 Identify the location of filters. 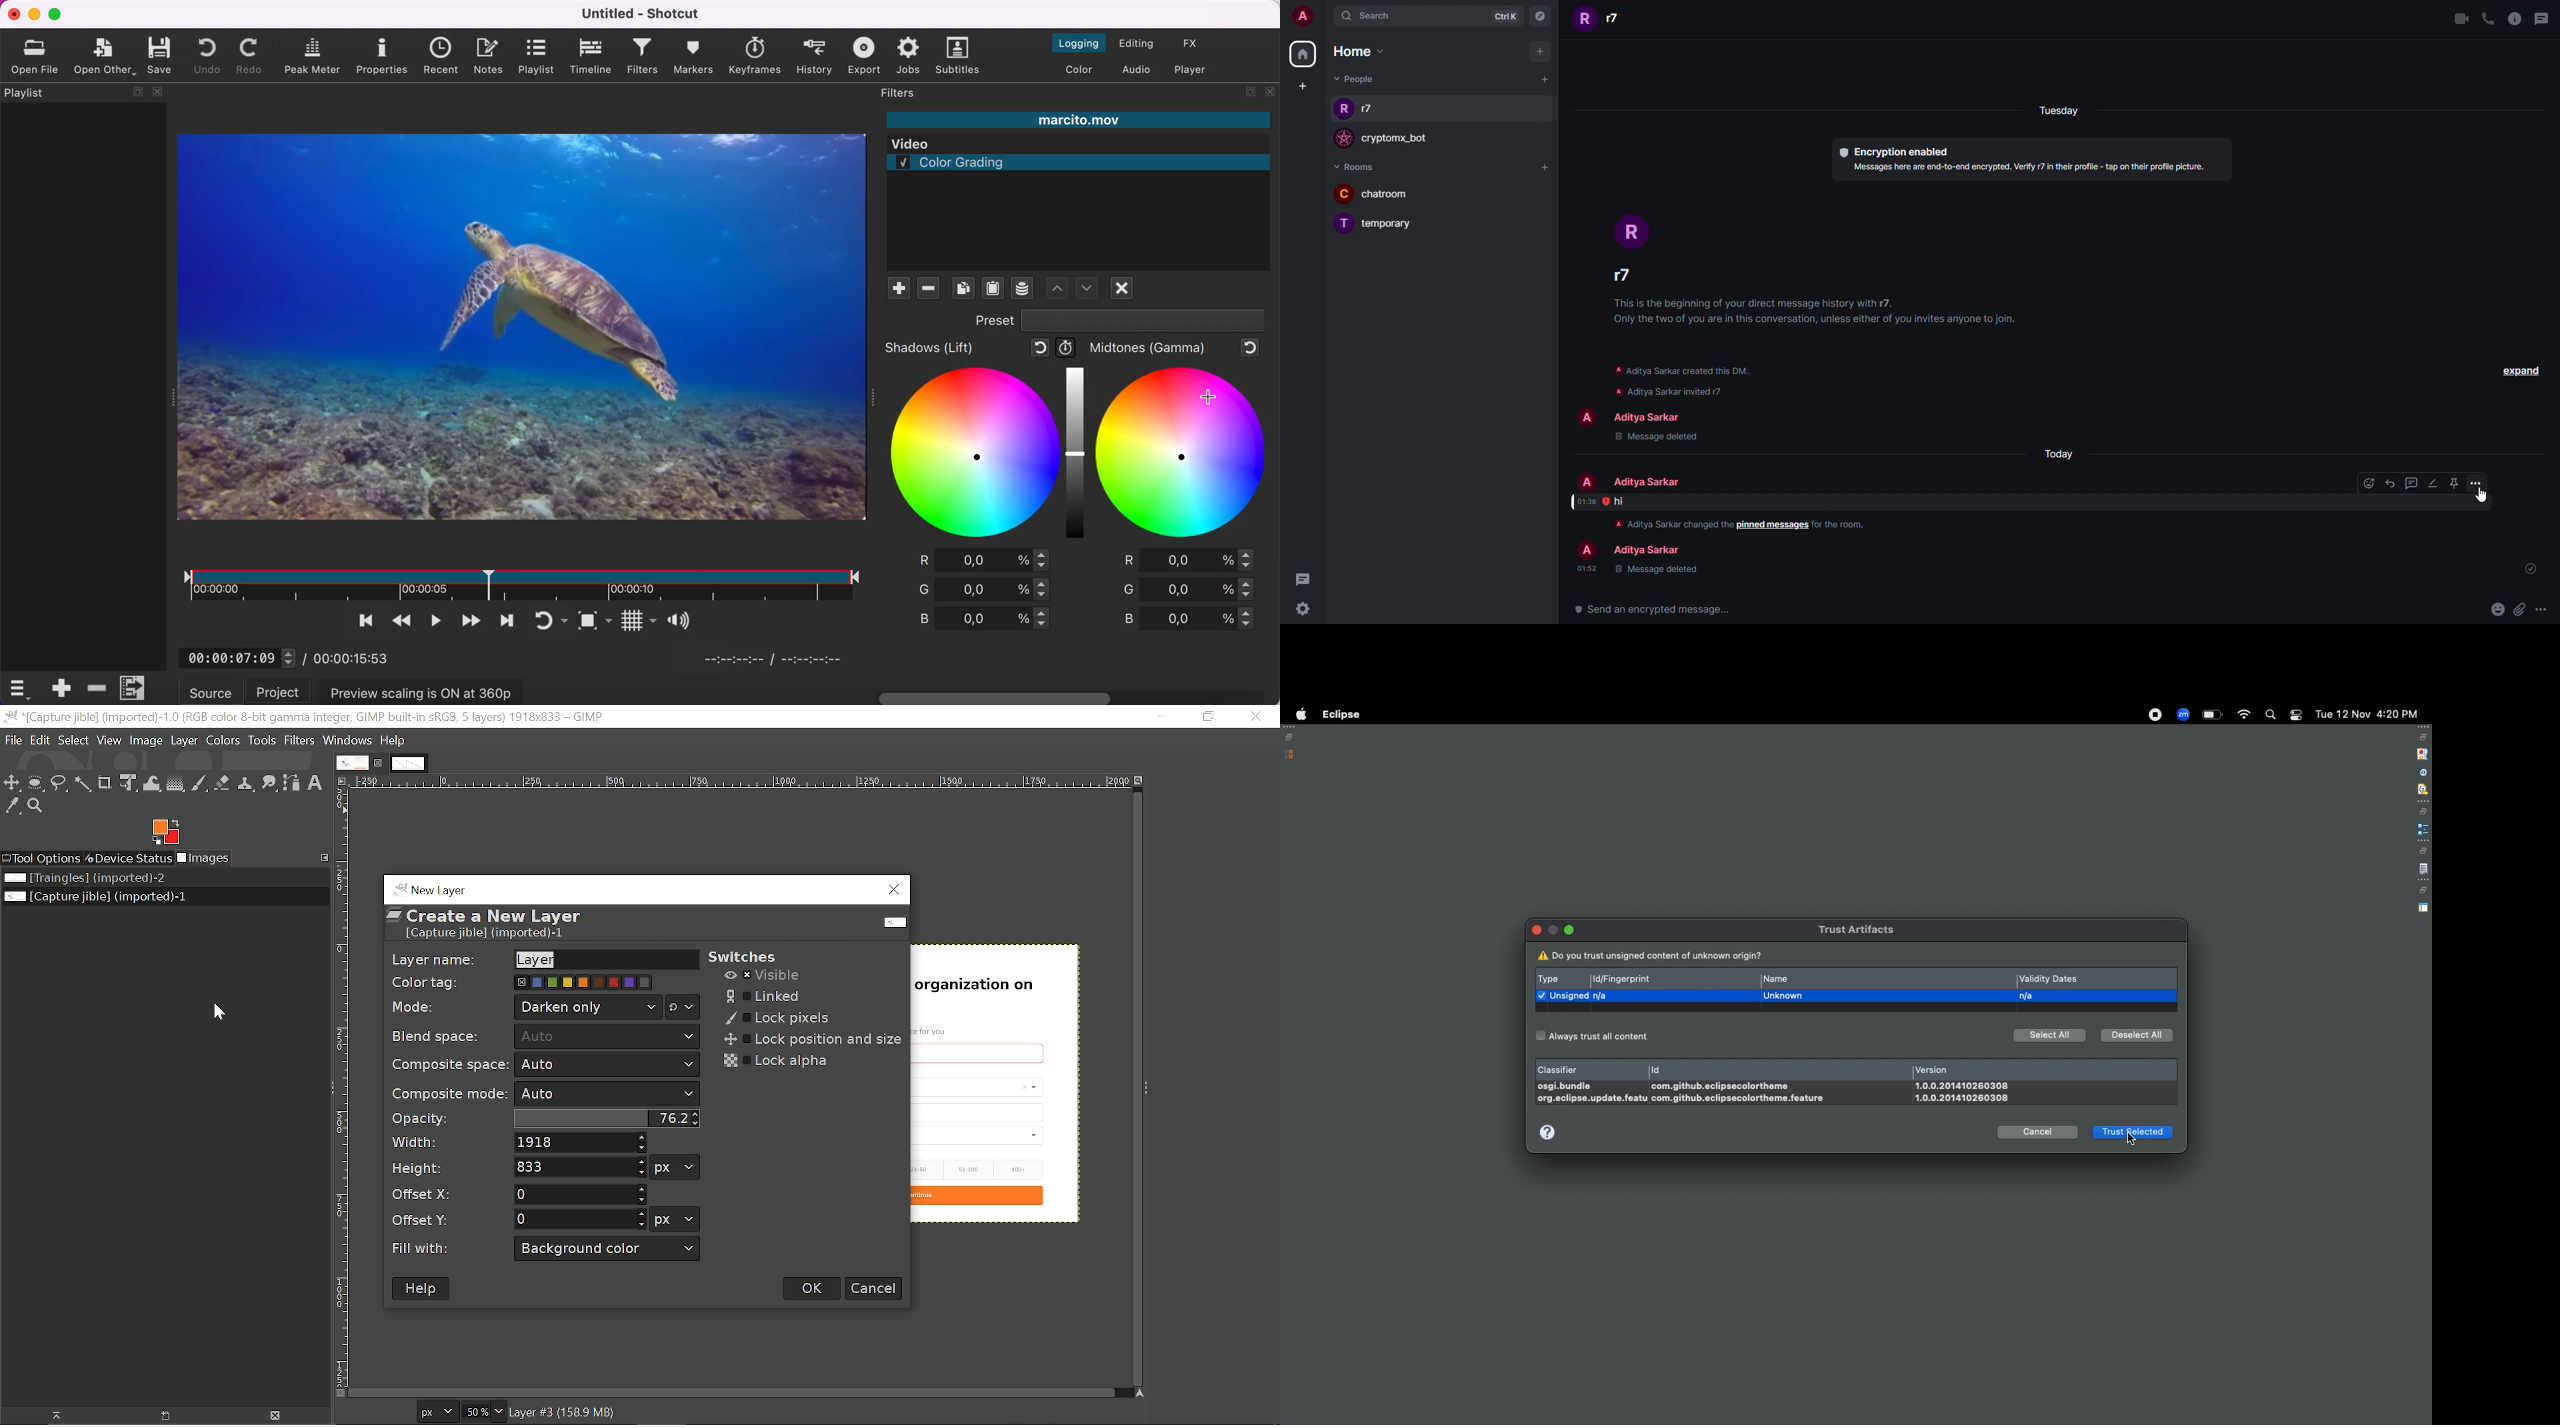
(640, 57).